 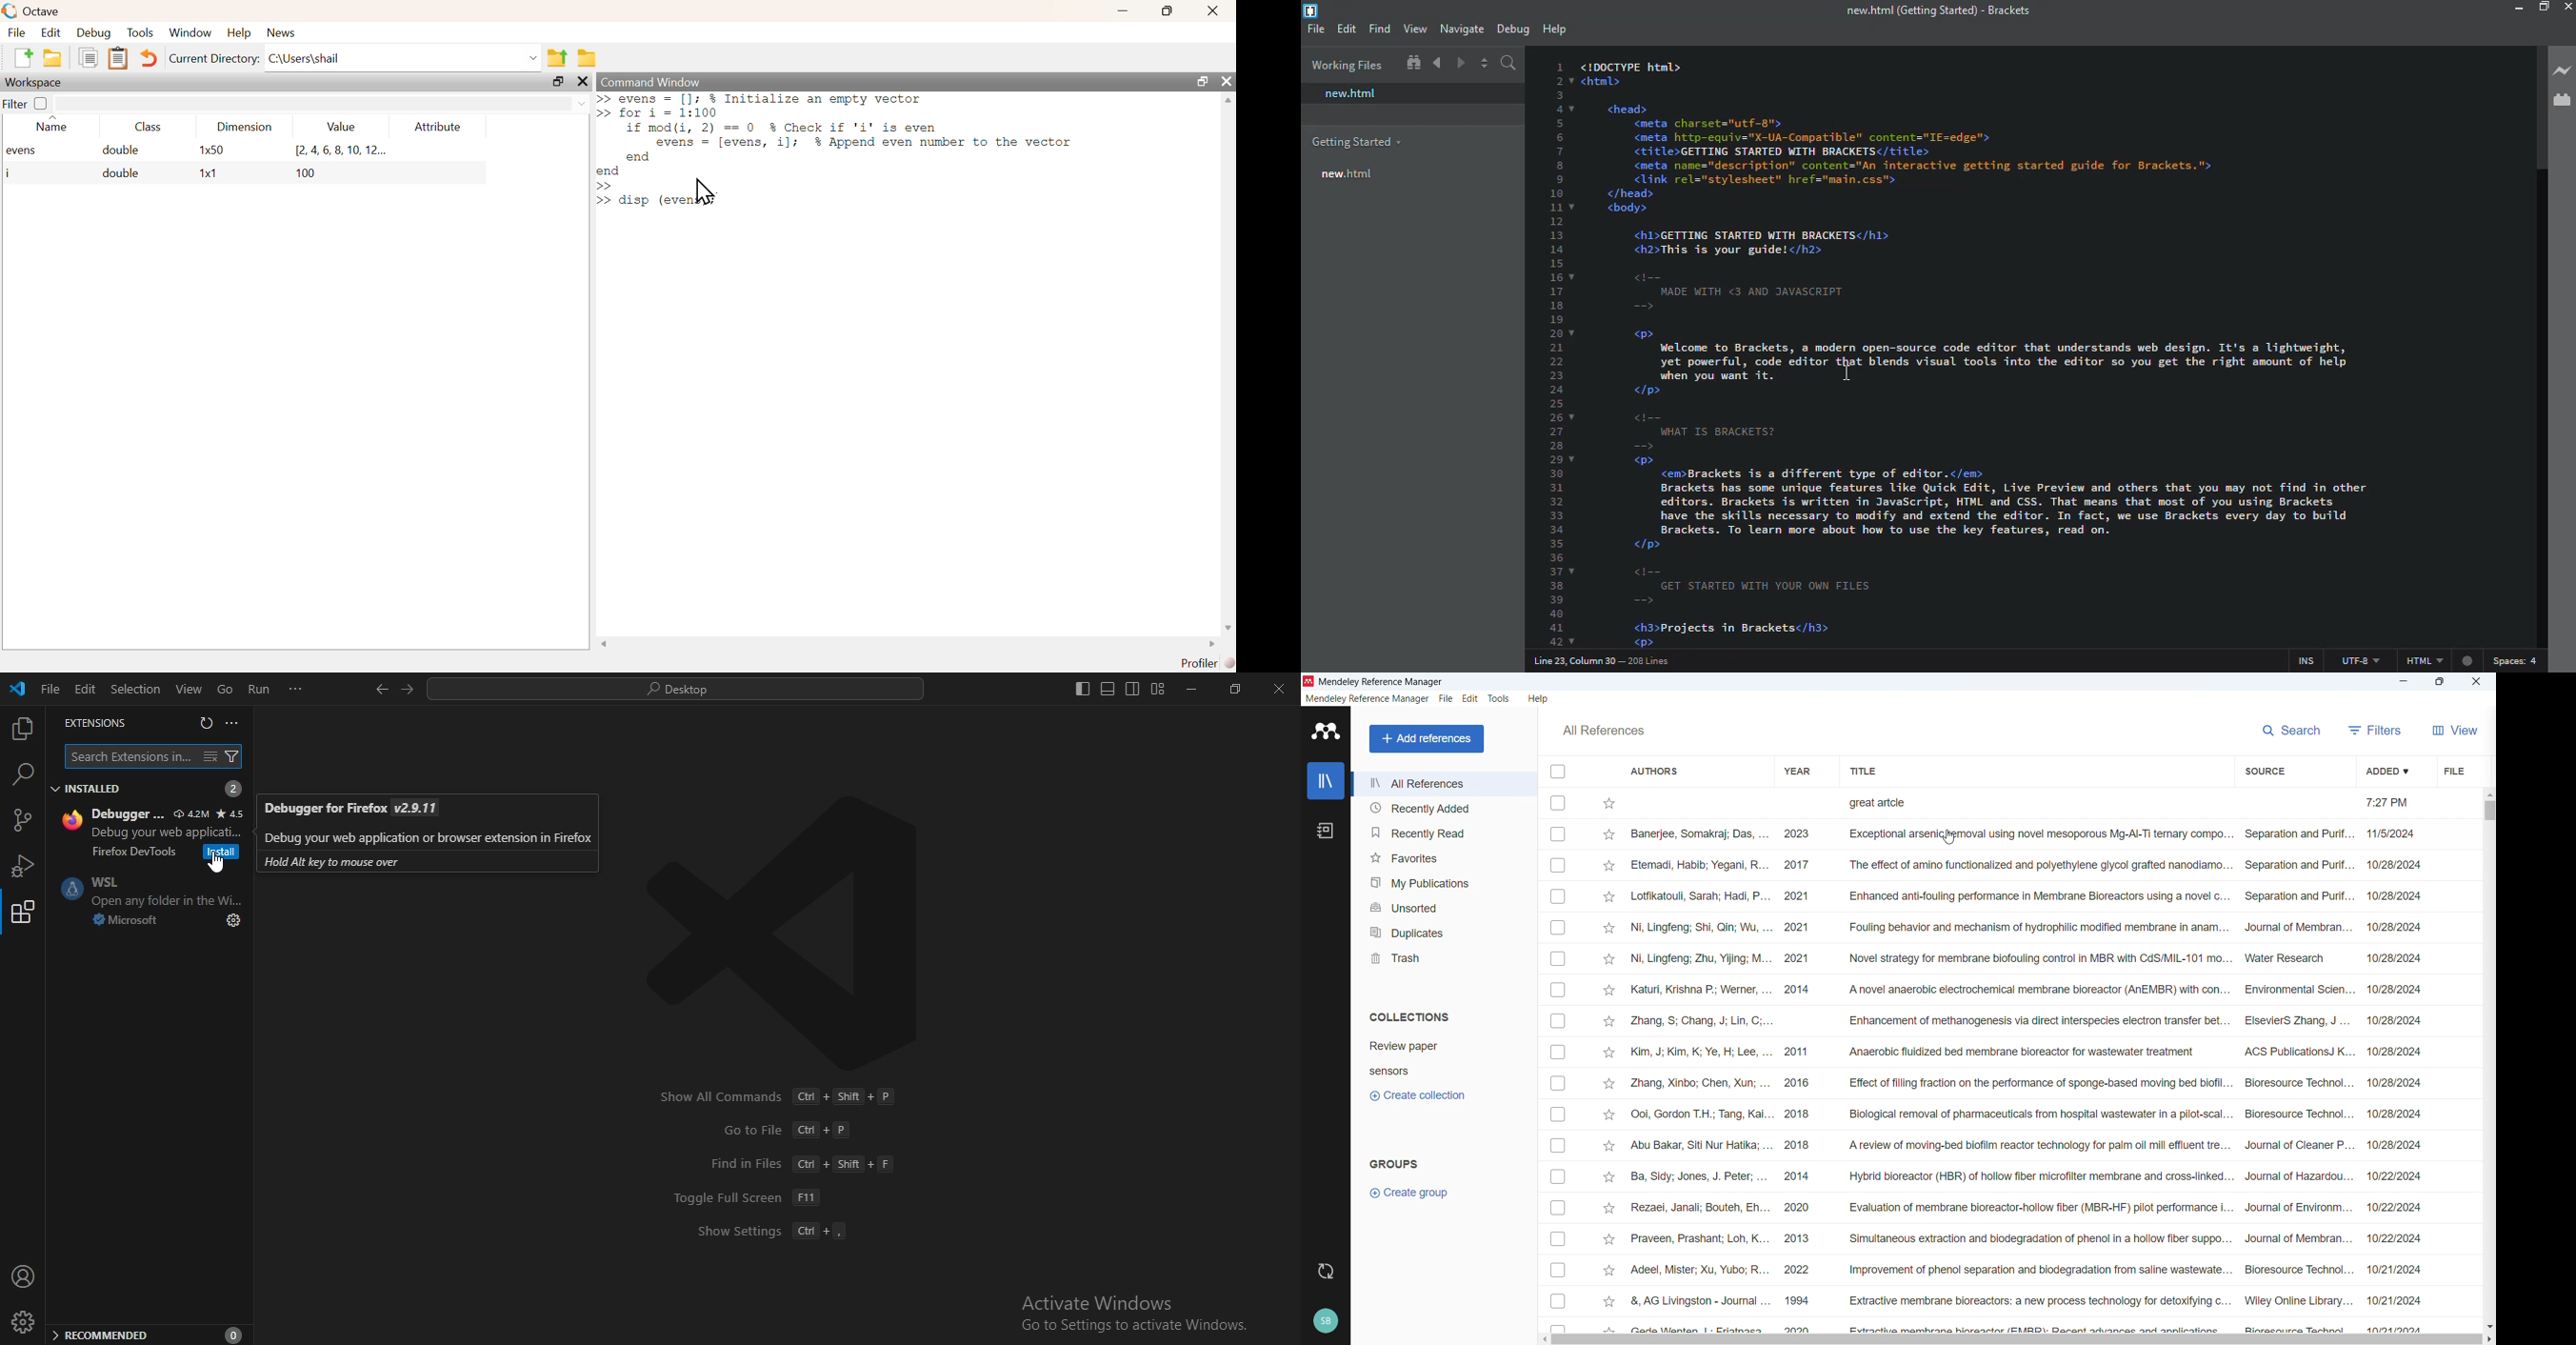 I want to click on [2.4,6,8,10, 12..., so click(x=341, y=150).